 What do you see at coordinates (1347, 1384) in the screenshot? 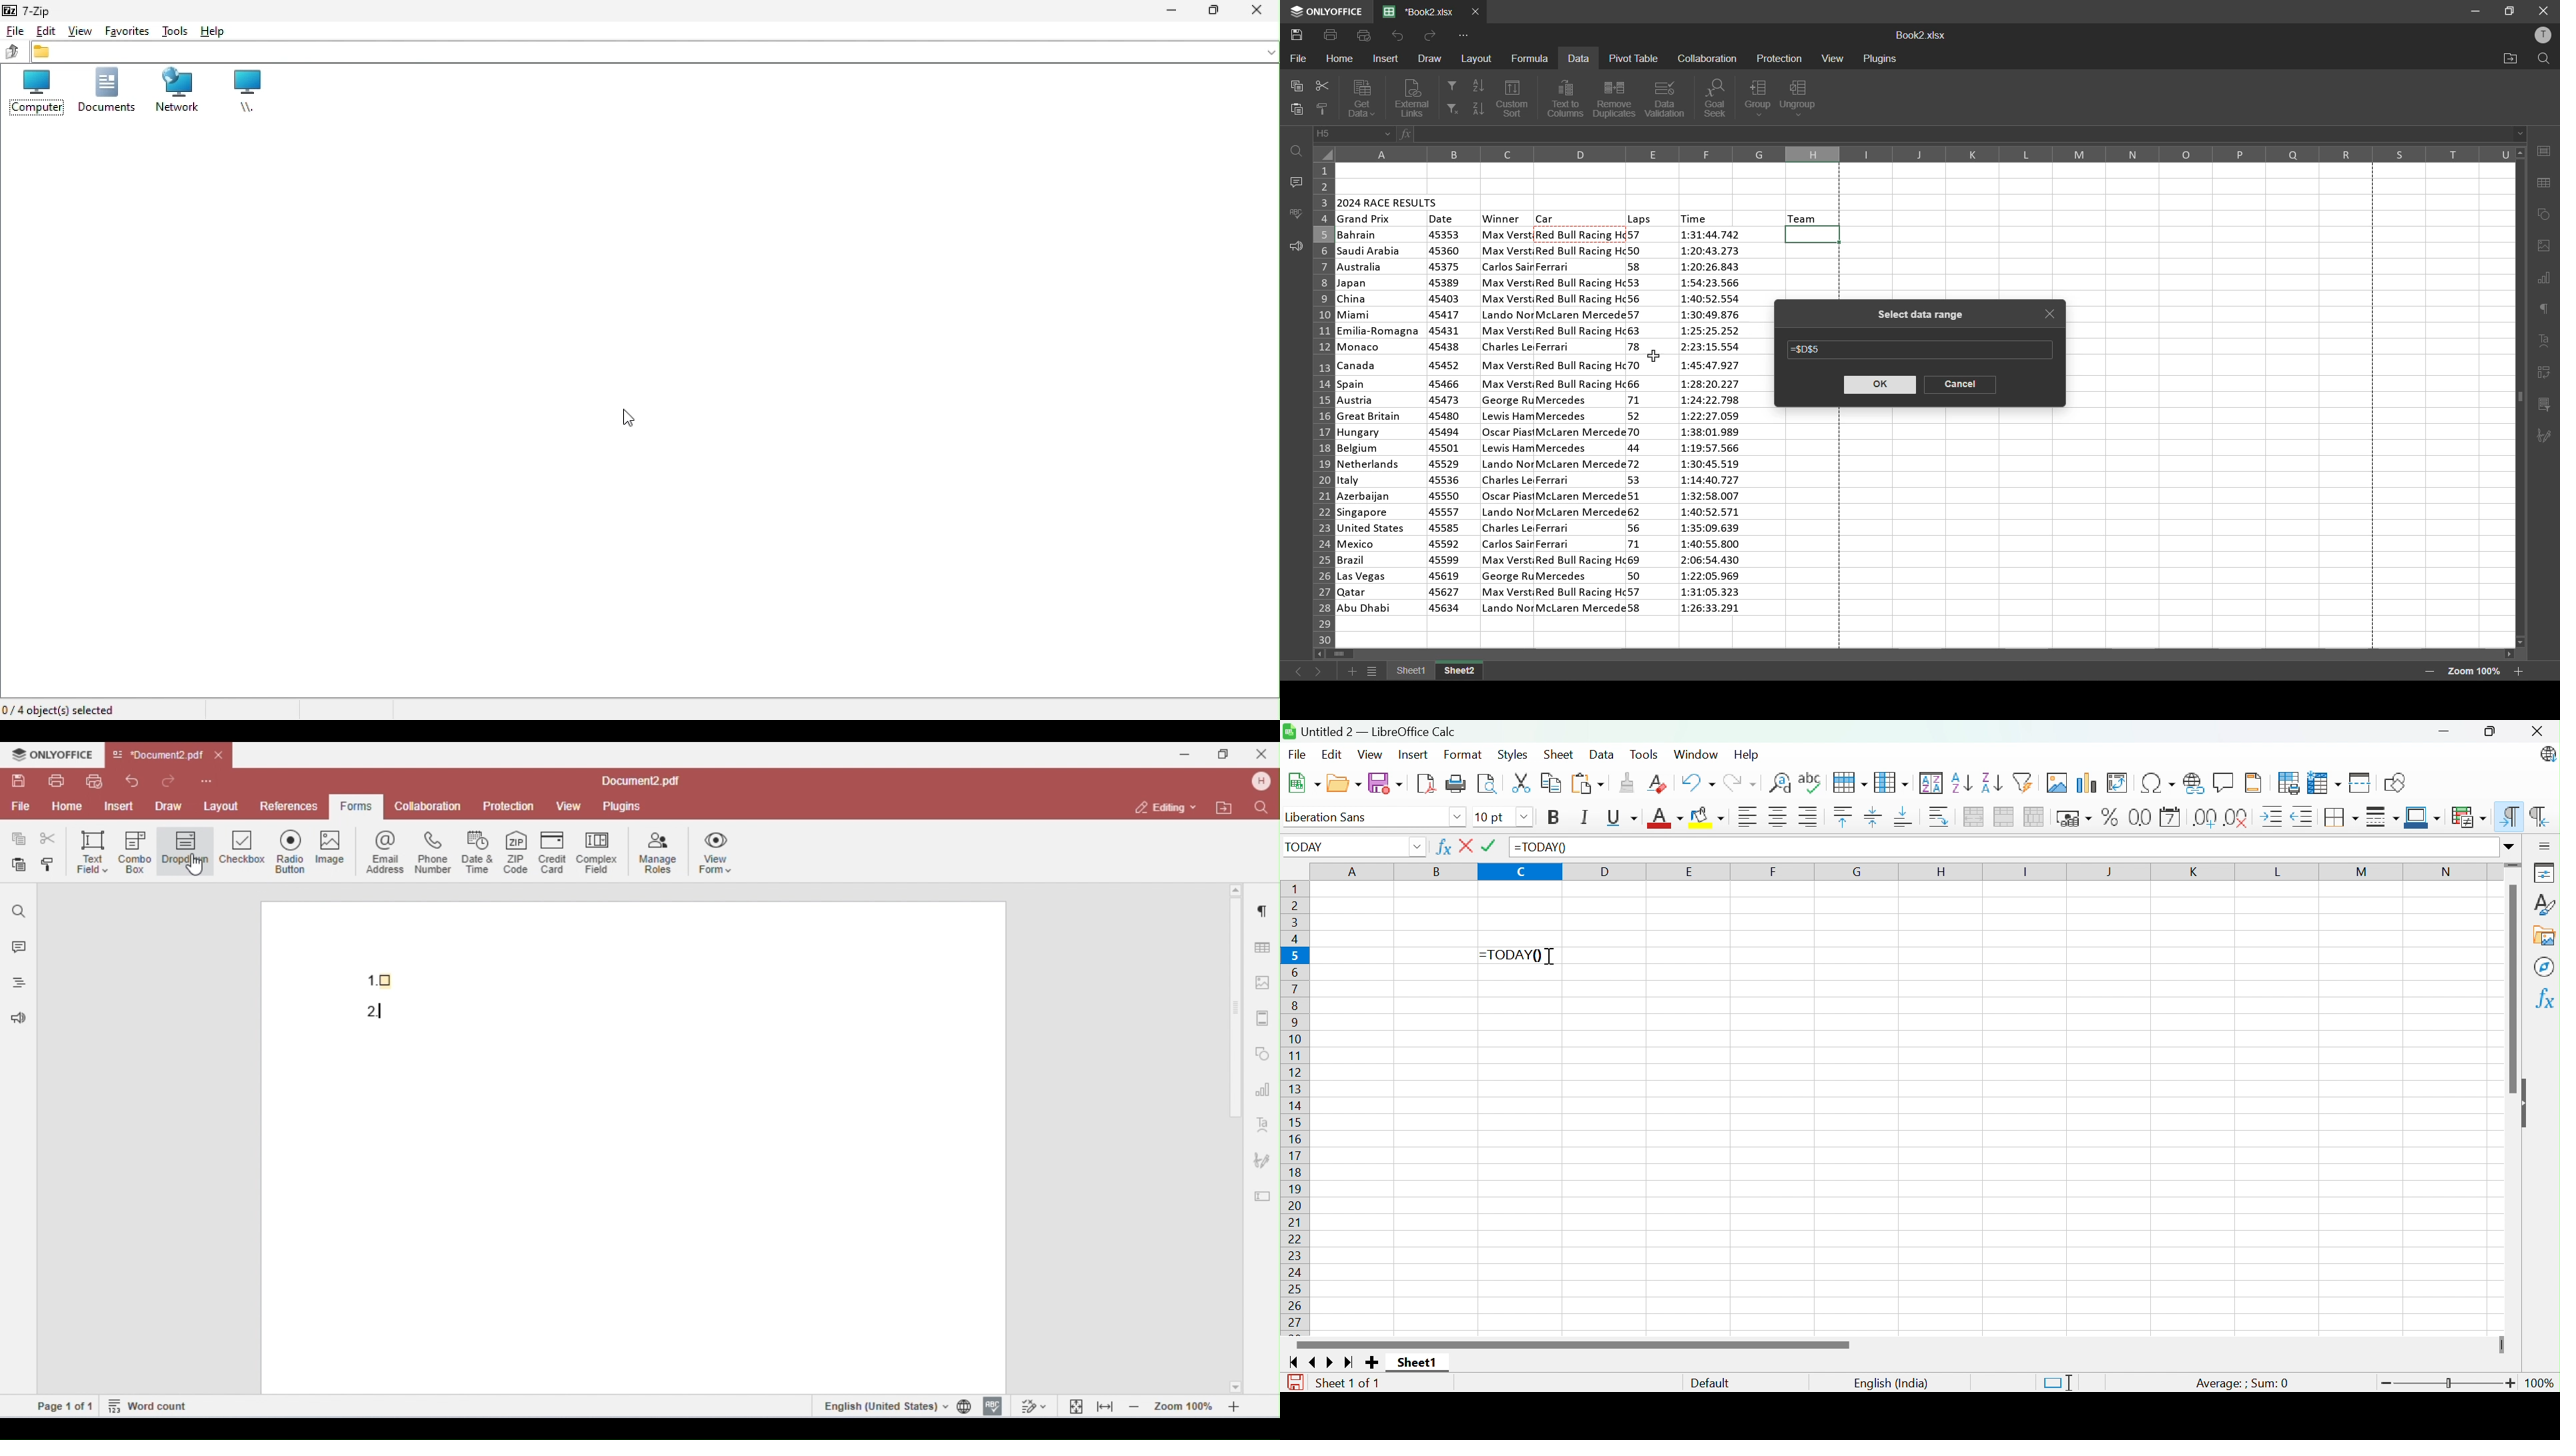
I see `Sheet 1 of 1` at bounding box center [1347, 1384].